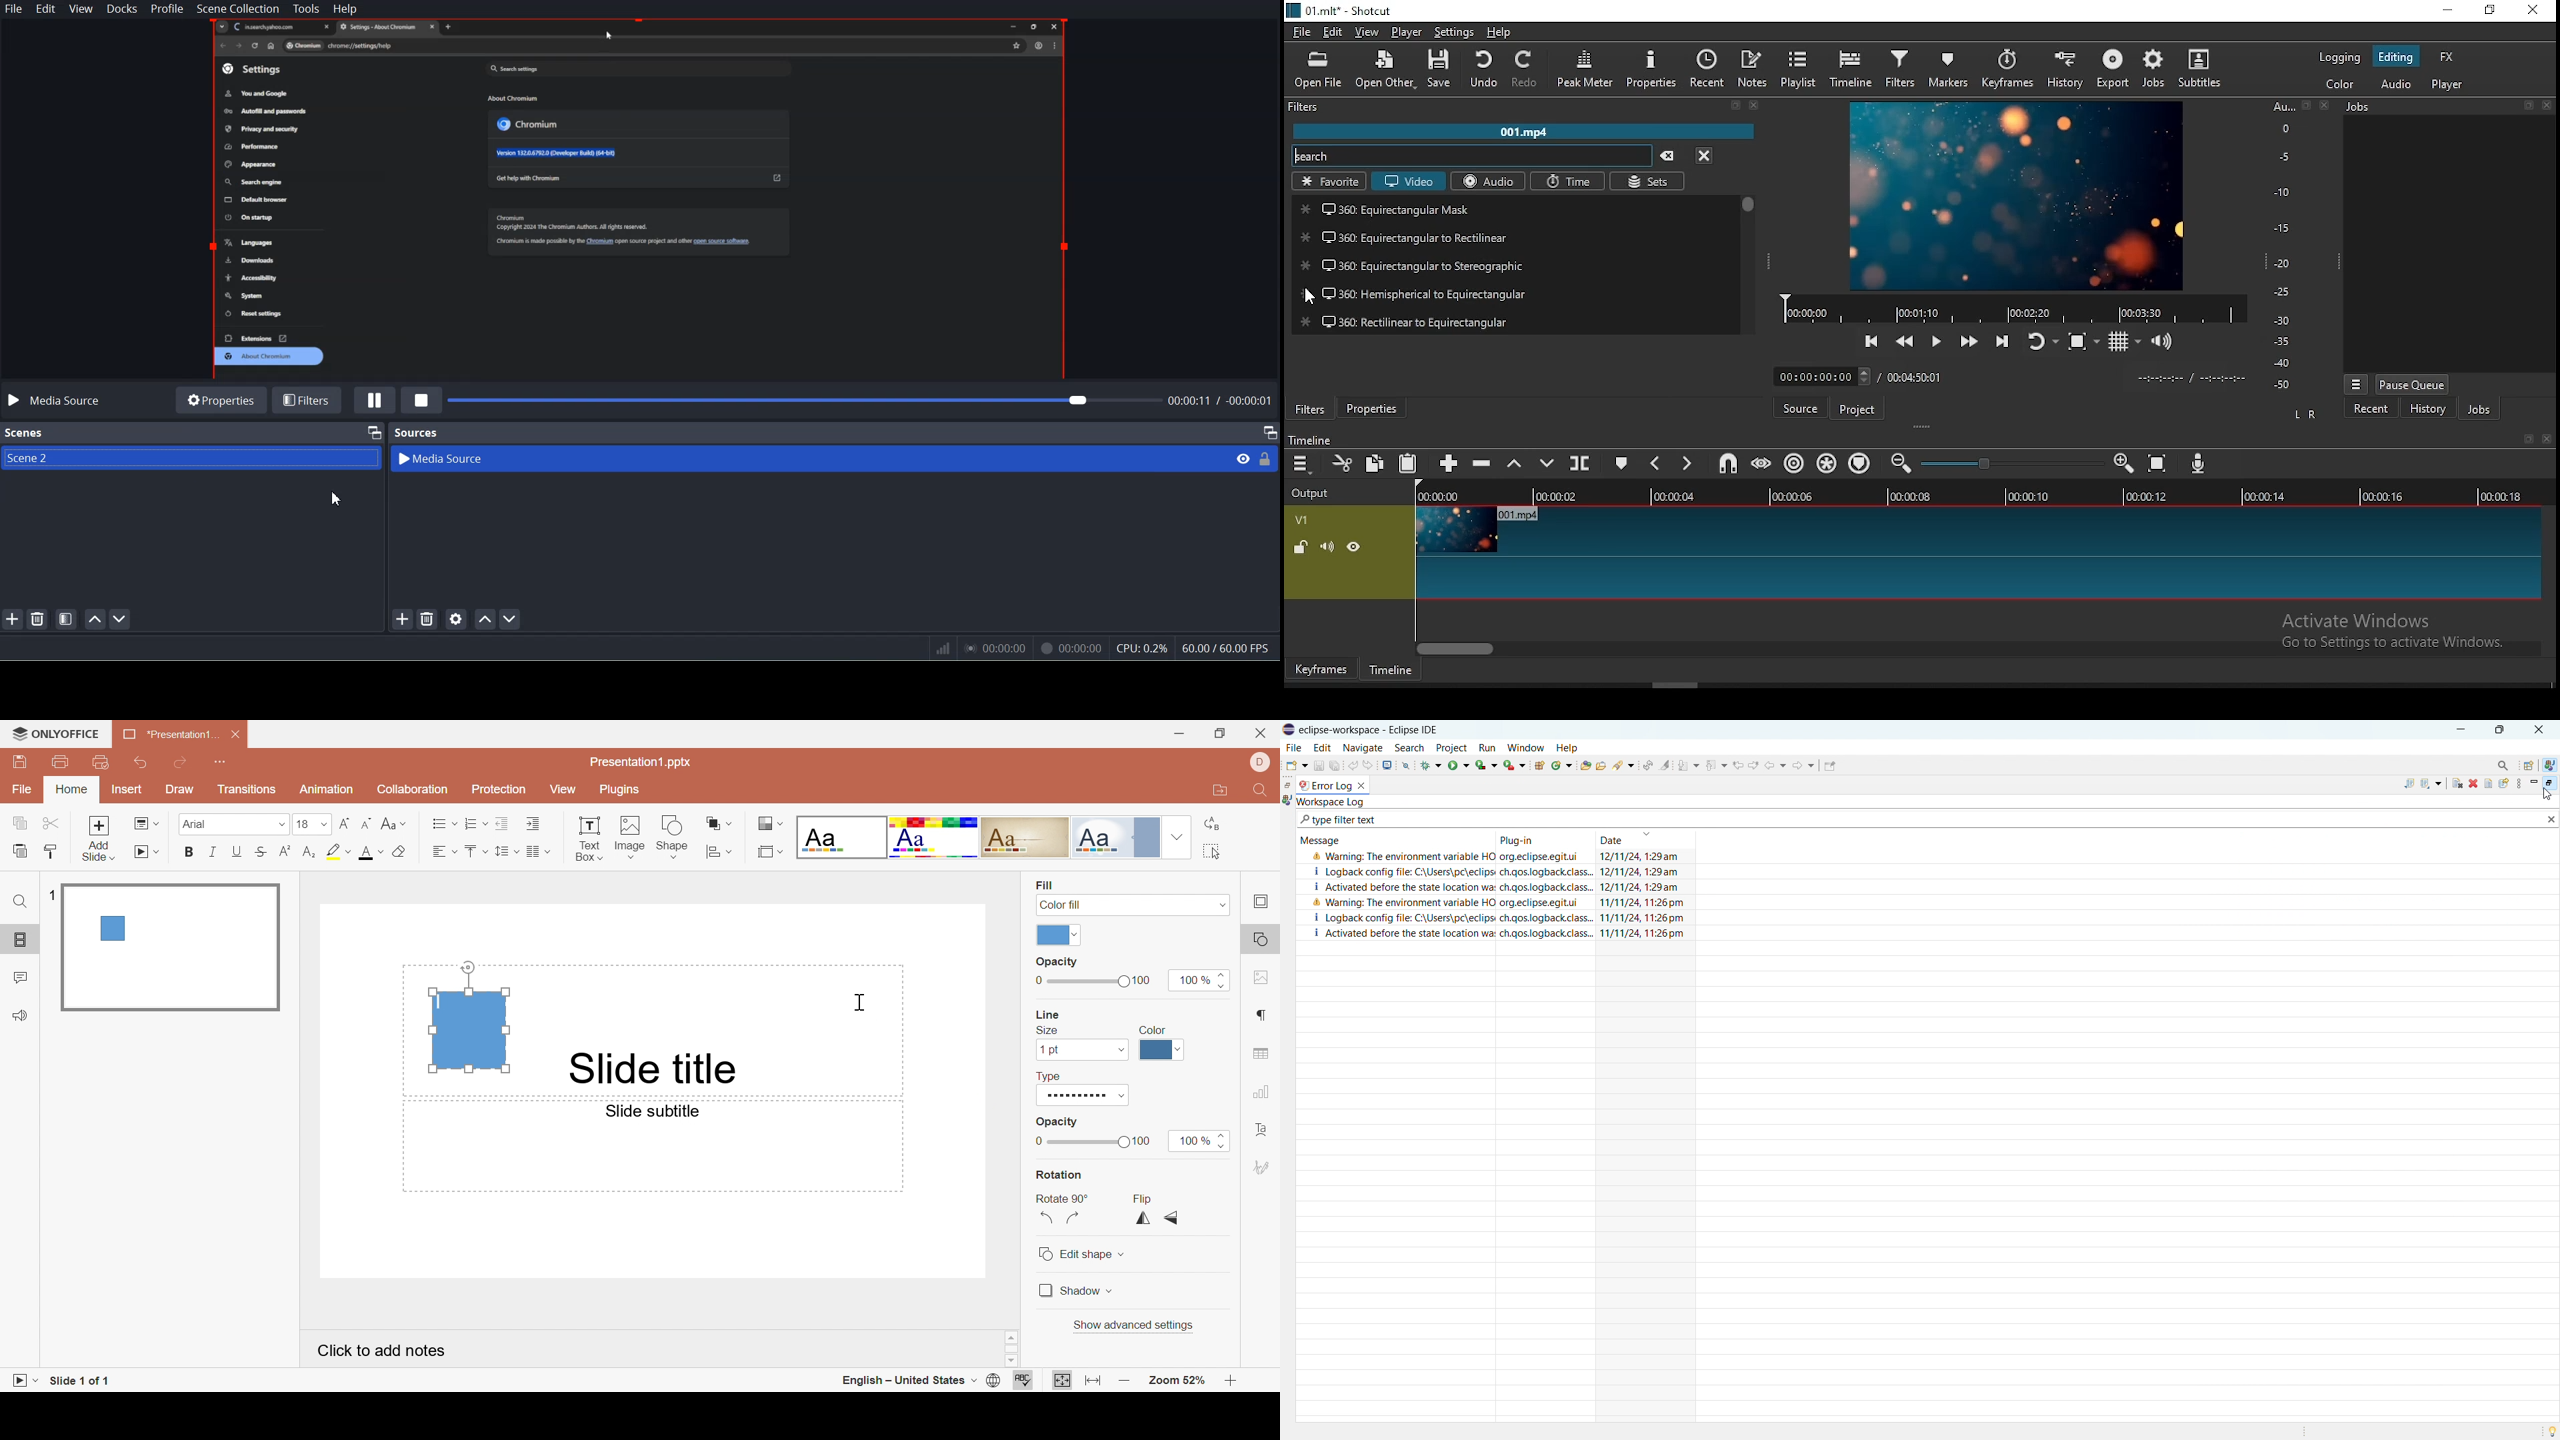 The image size is (2576, 1456). I want to click on Jobs, so click(2153, 68).